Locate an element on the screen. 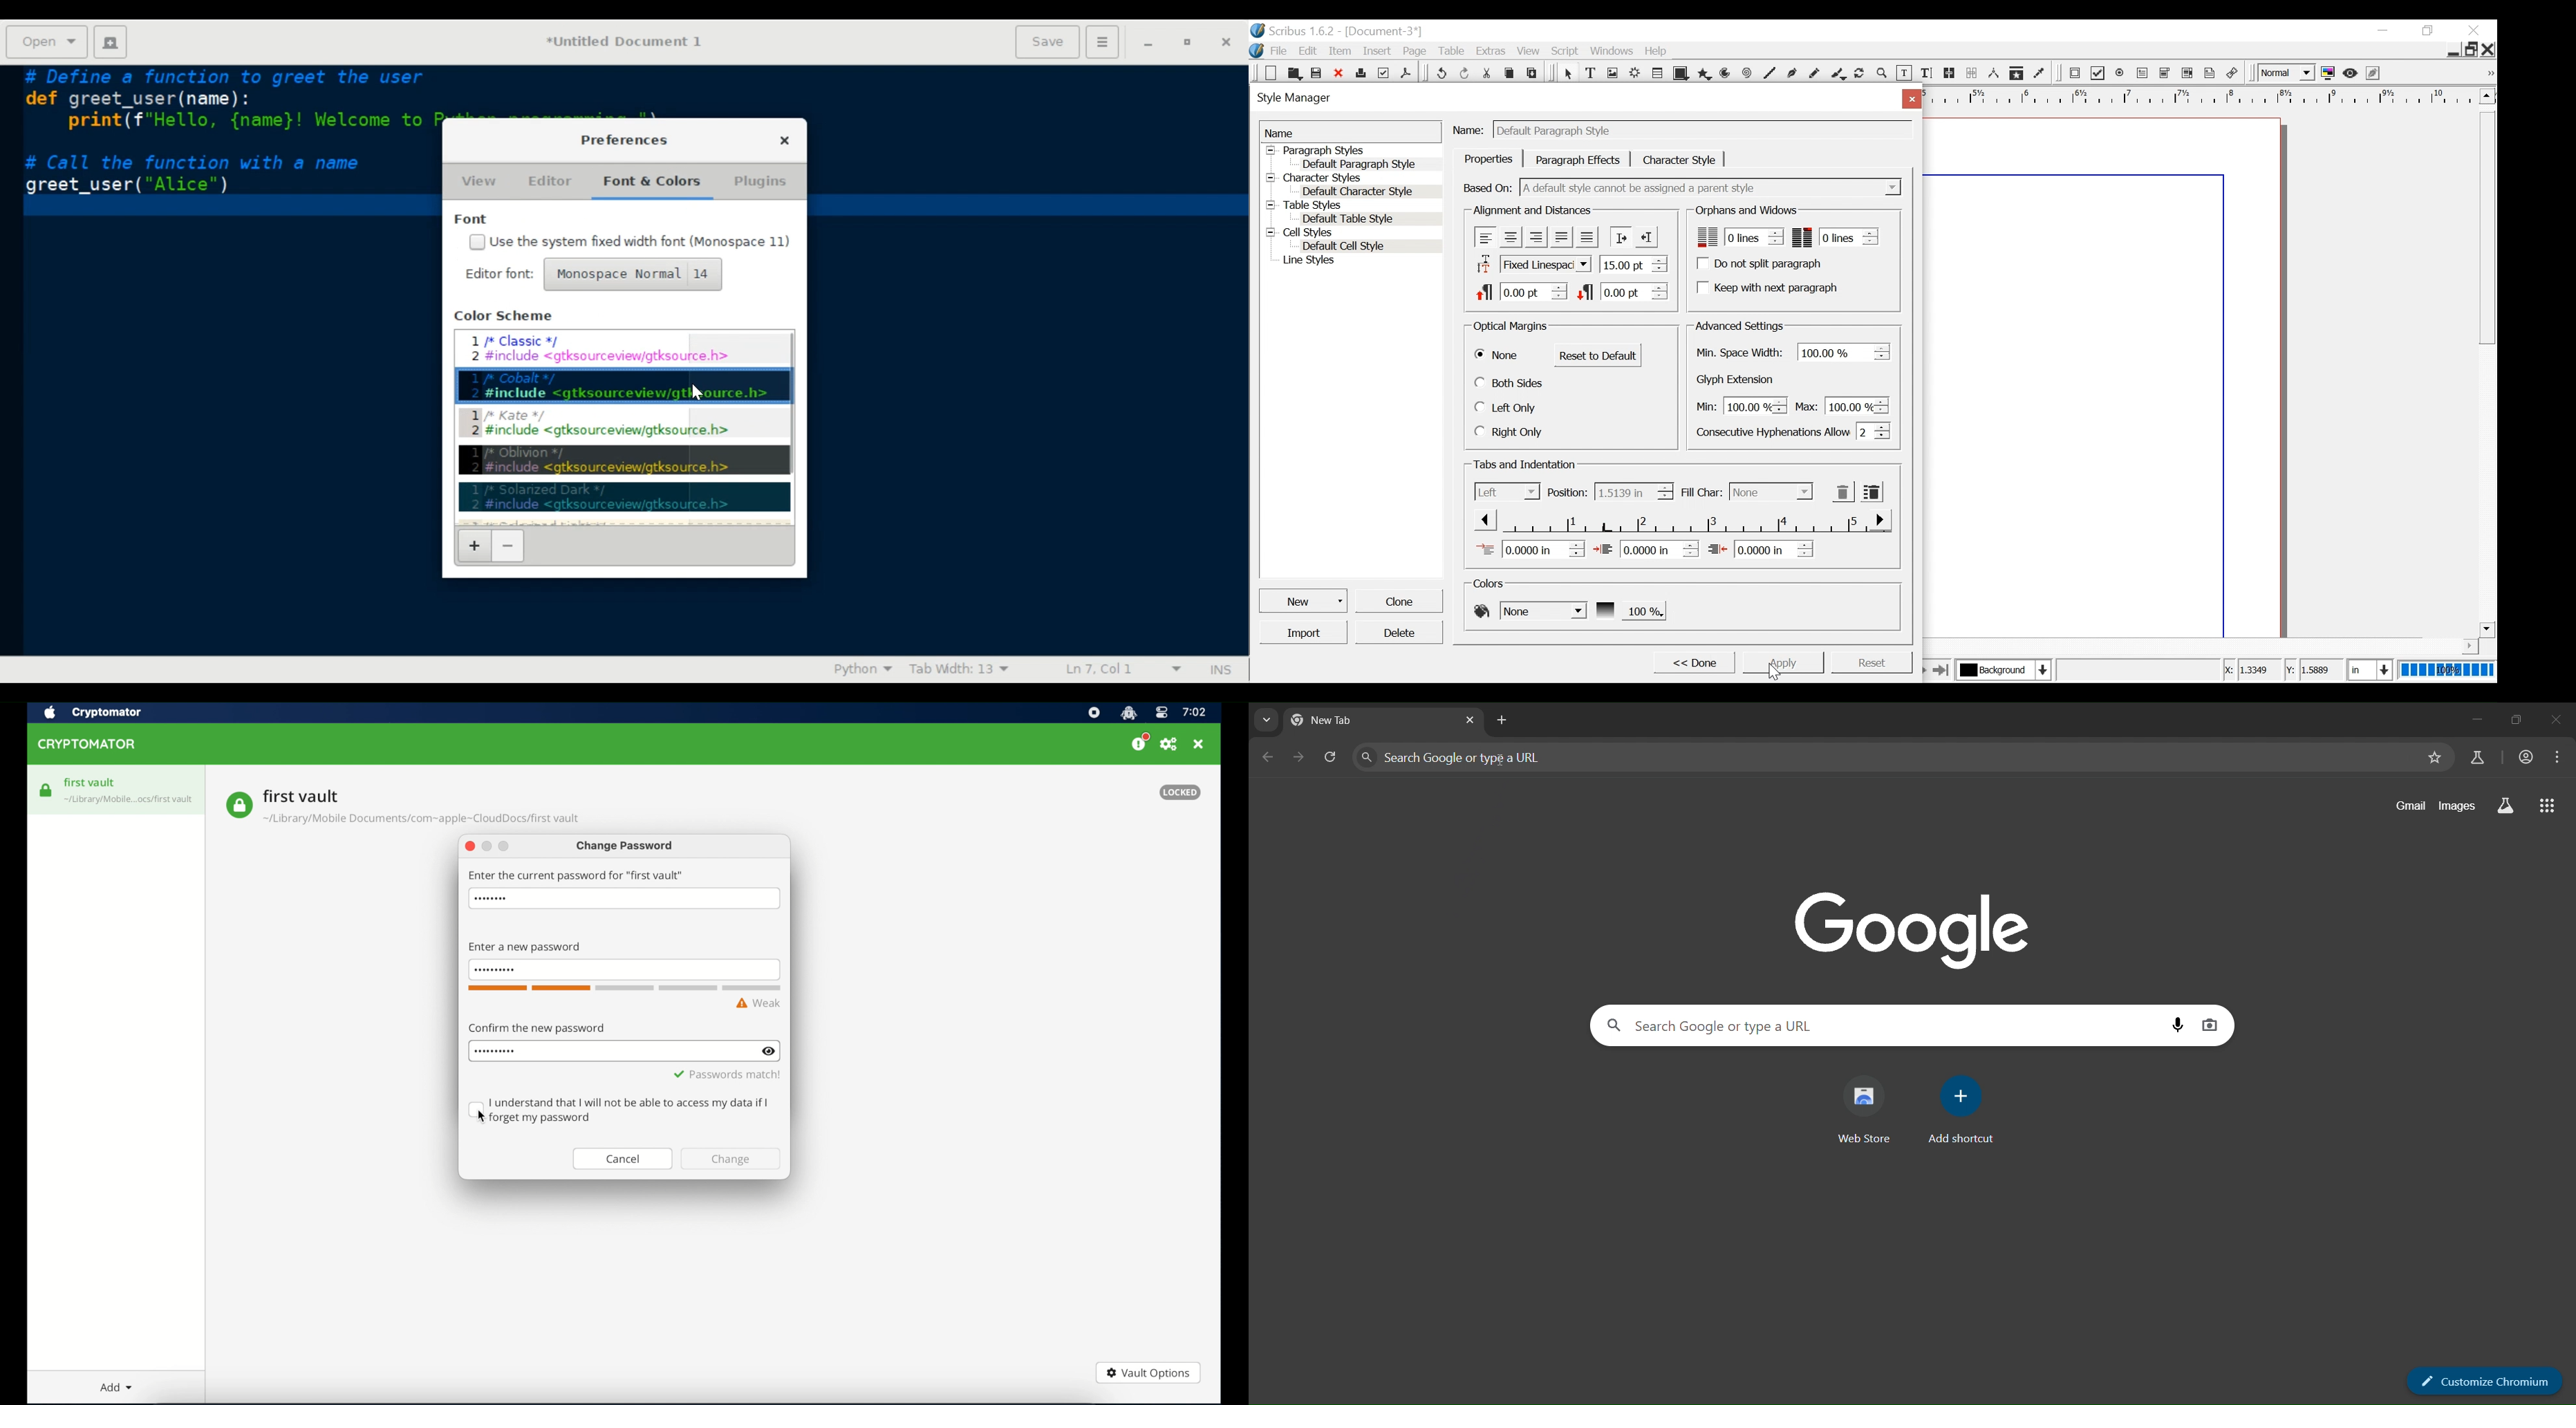 The height and width of the screenshot is (1428, 2576). Y Coordinates is located at coordinates (2315, 670).